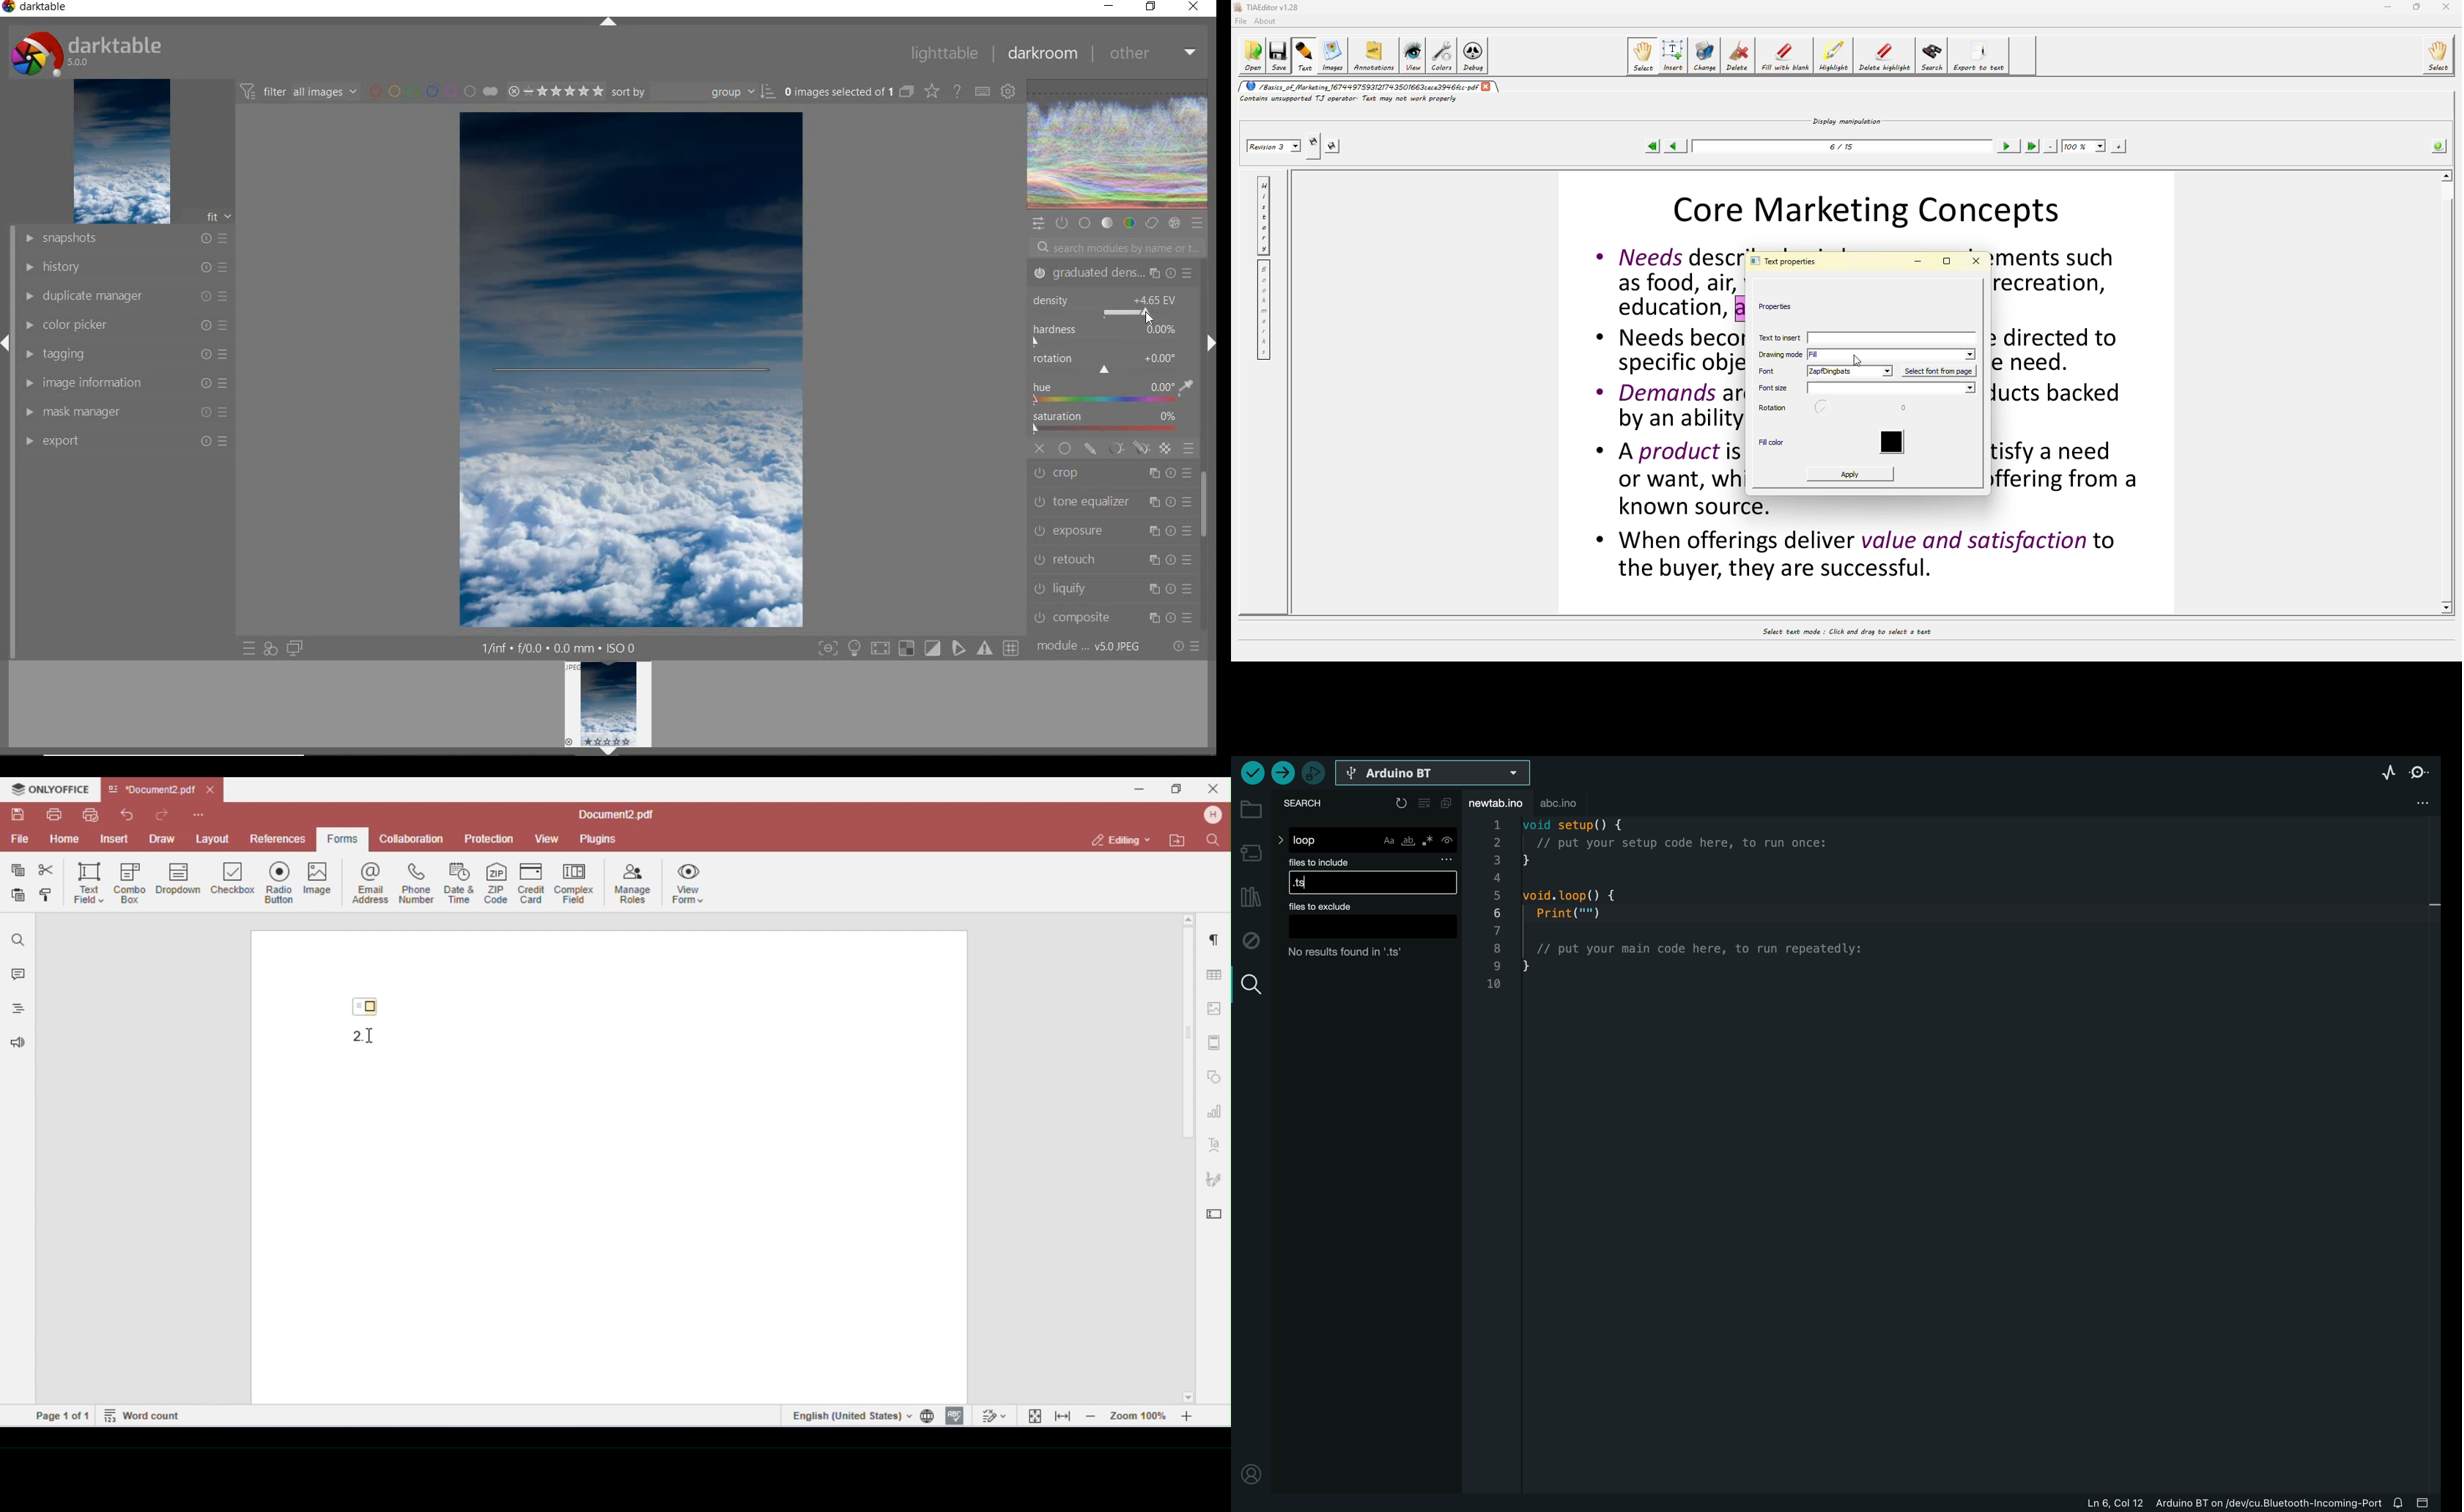 This screenshot has width=2464, height=1512. What do you see at coordinates (1368, 906) in the screenshot?
I see `files to exclude` at bounding box center [1368, 906].